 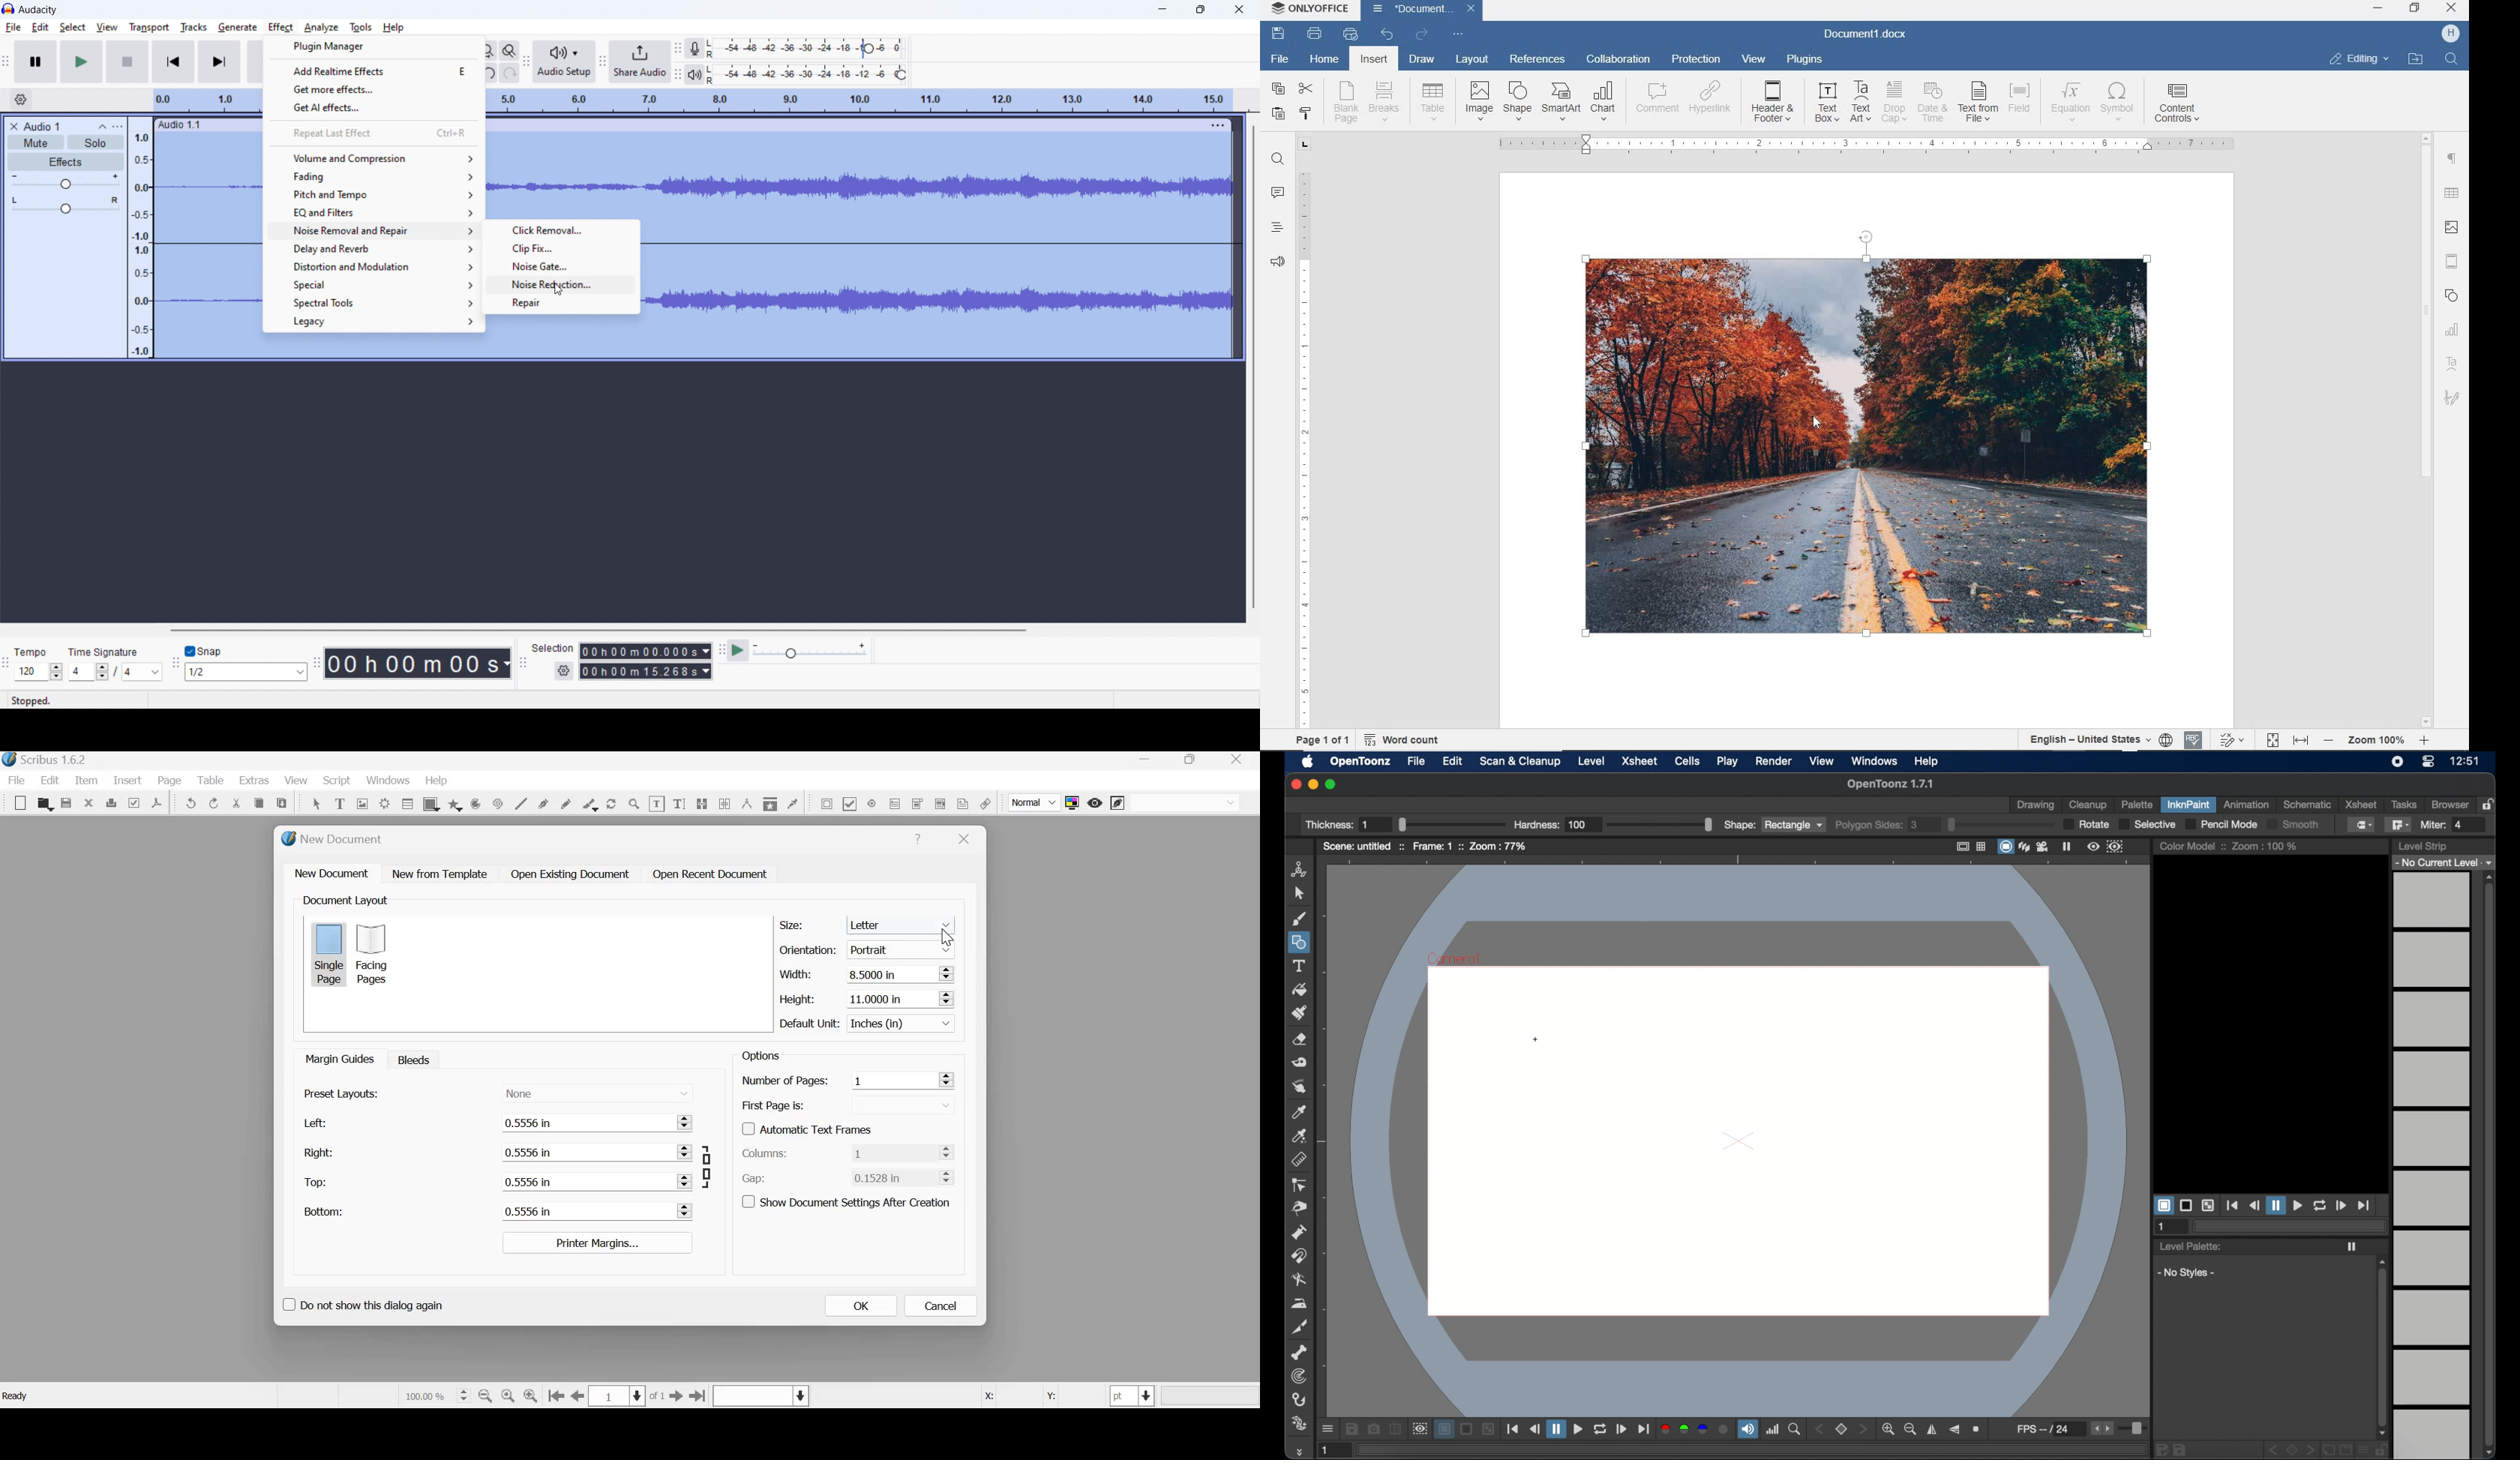 What do you see at coordinates (316, 1183) in the screenshot?
I see `Top:` at bounding box center [316, 1183].